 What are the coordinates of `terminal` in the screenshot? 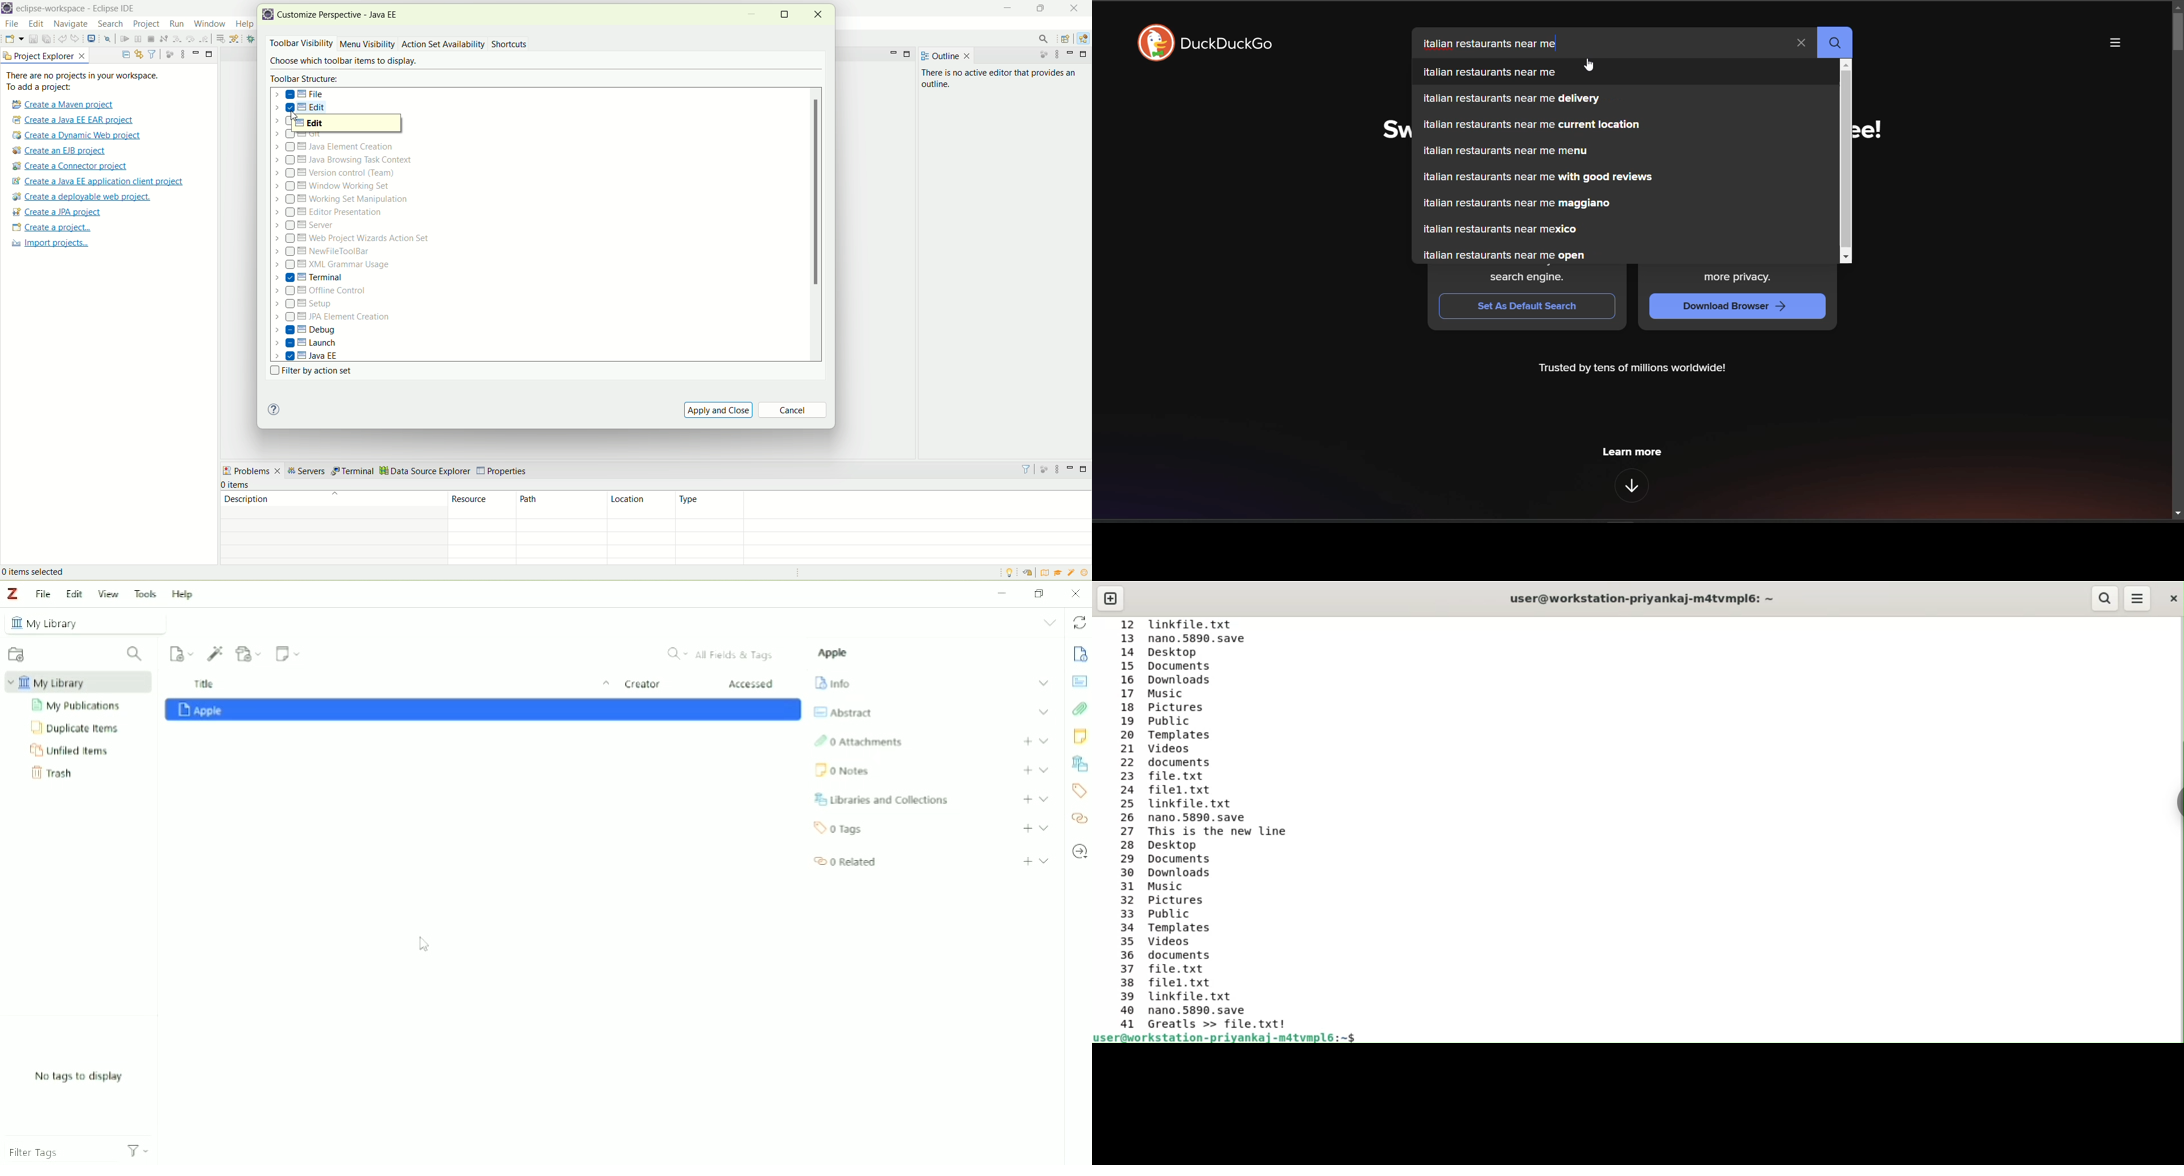 It's located at (353, 471).